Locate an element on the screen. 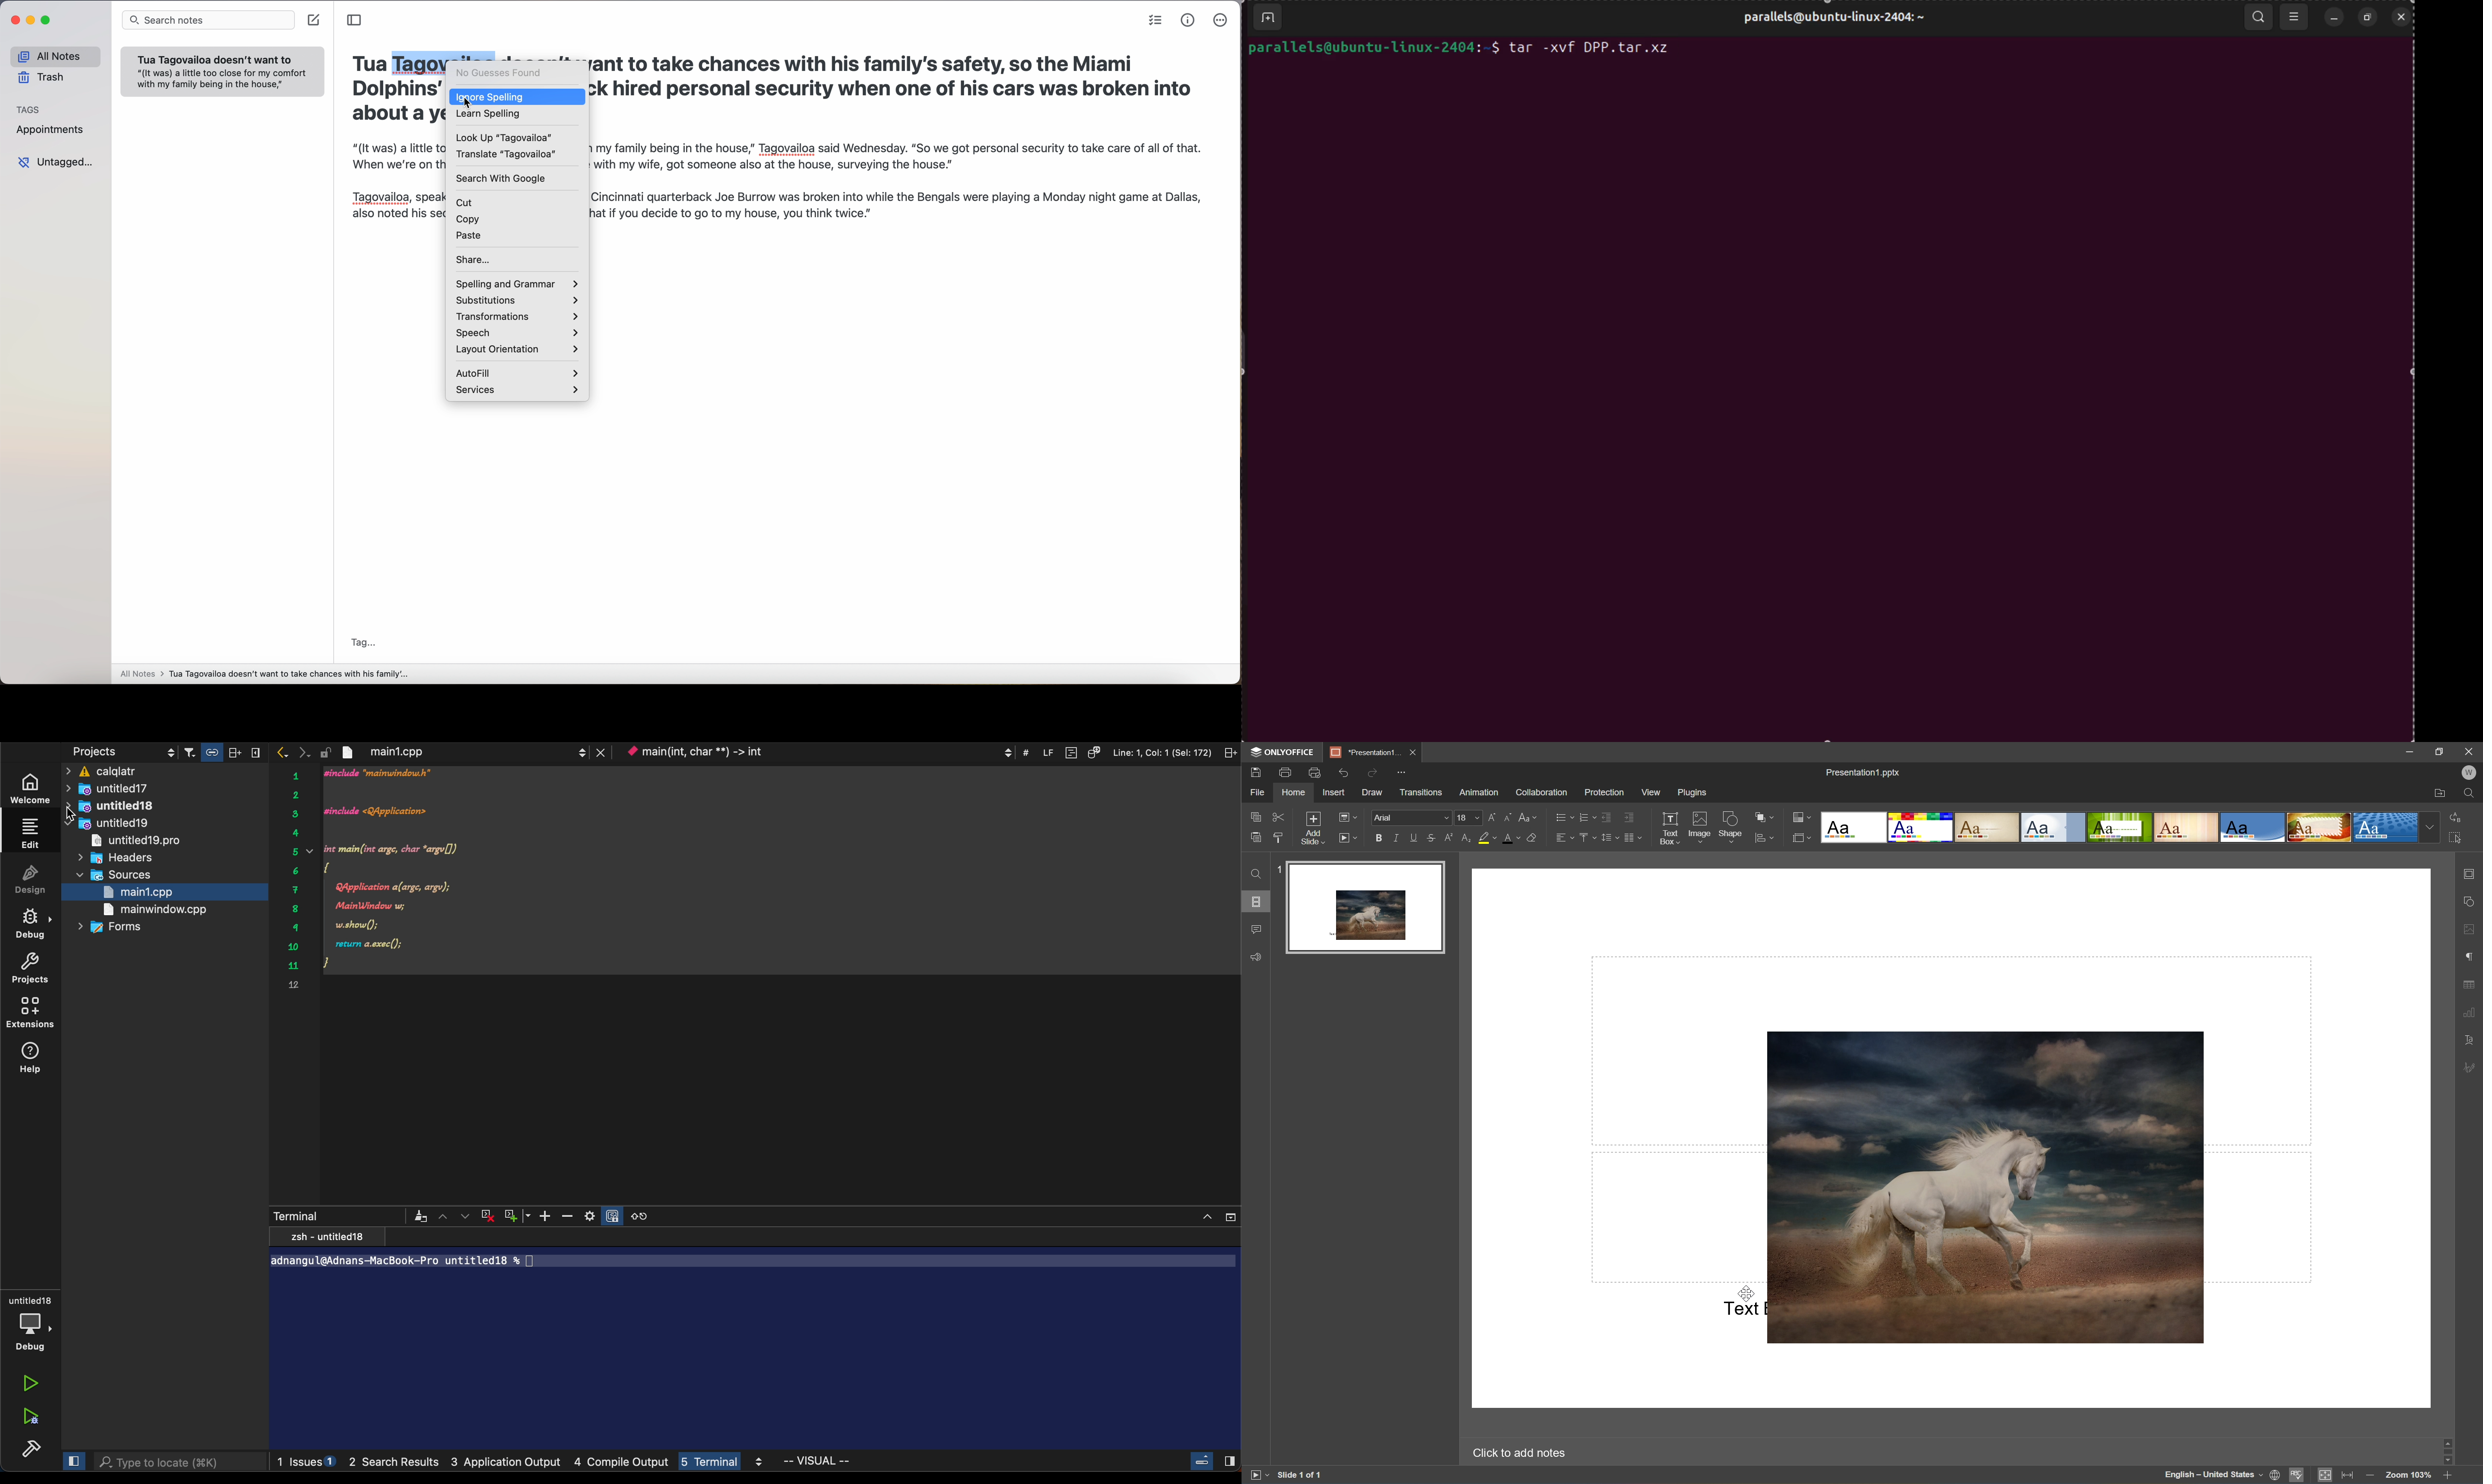  toggle sidebar is located at coordinates (358, 21).